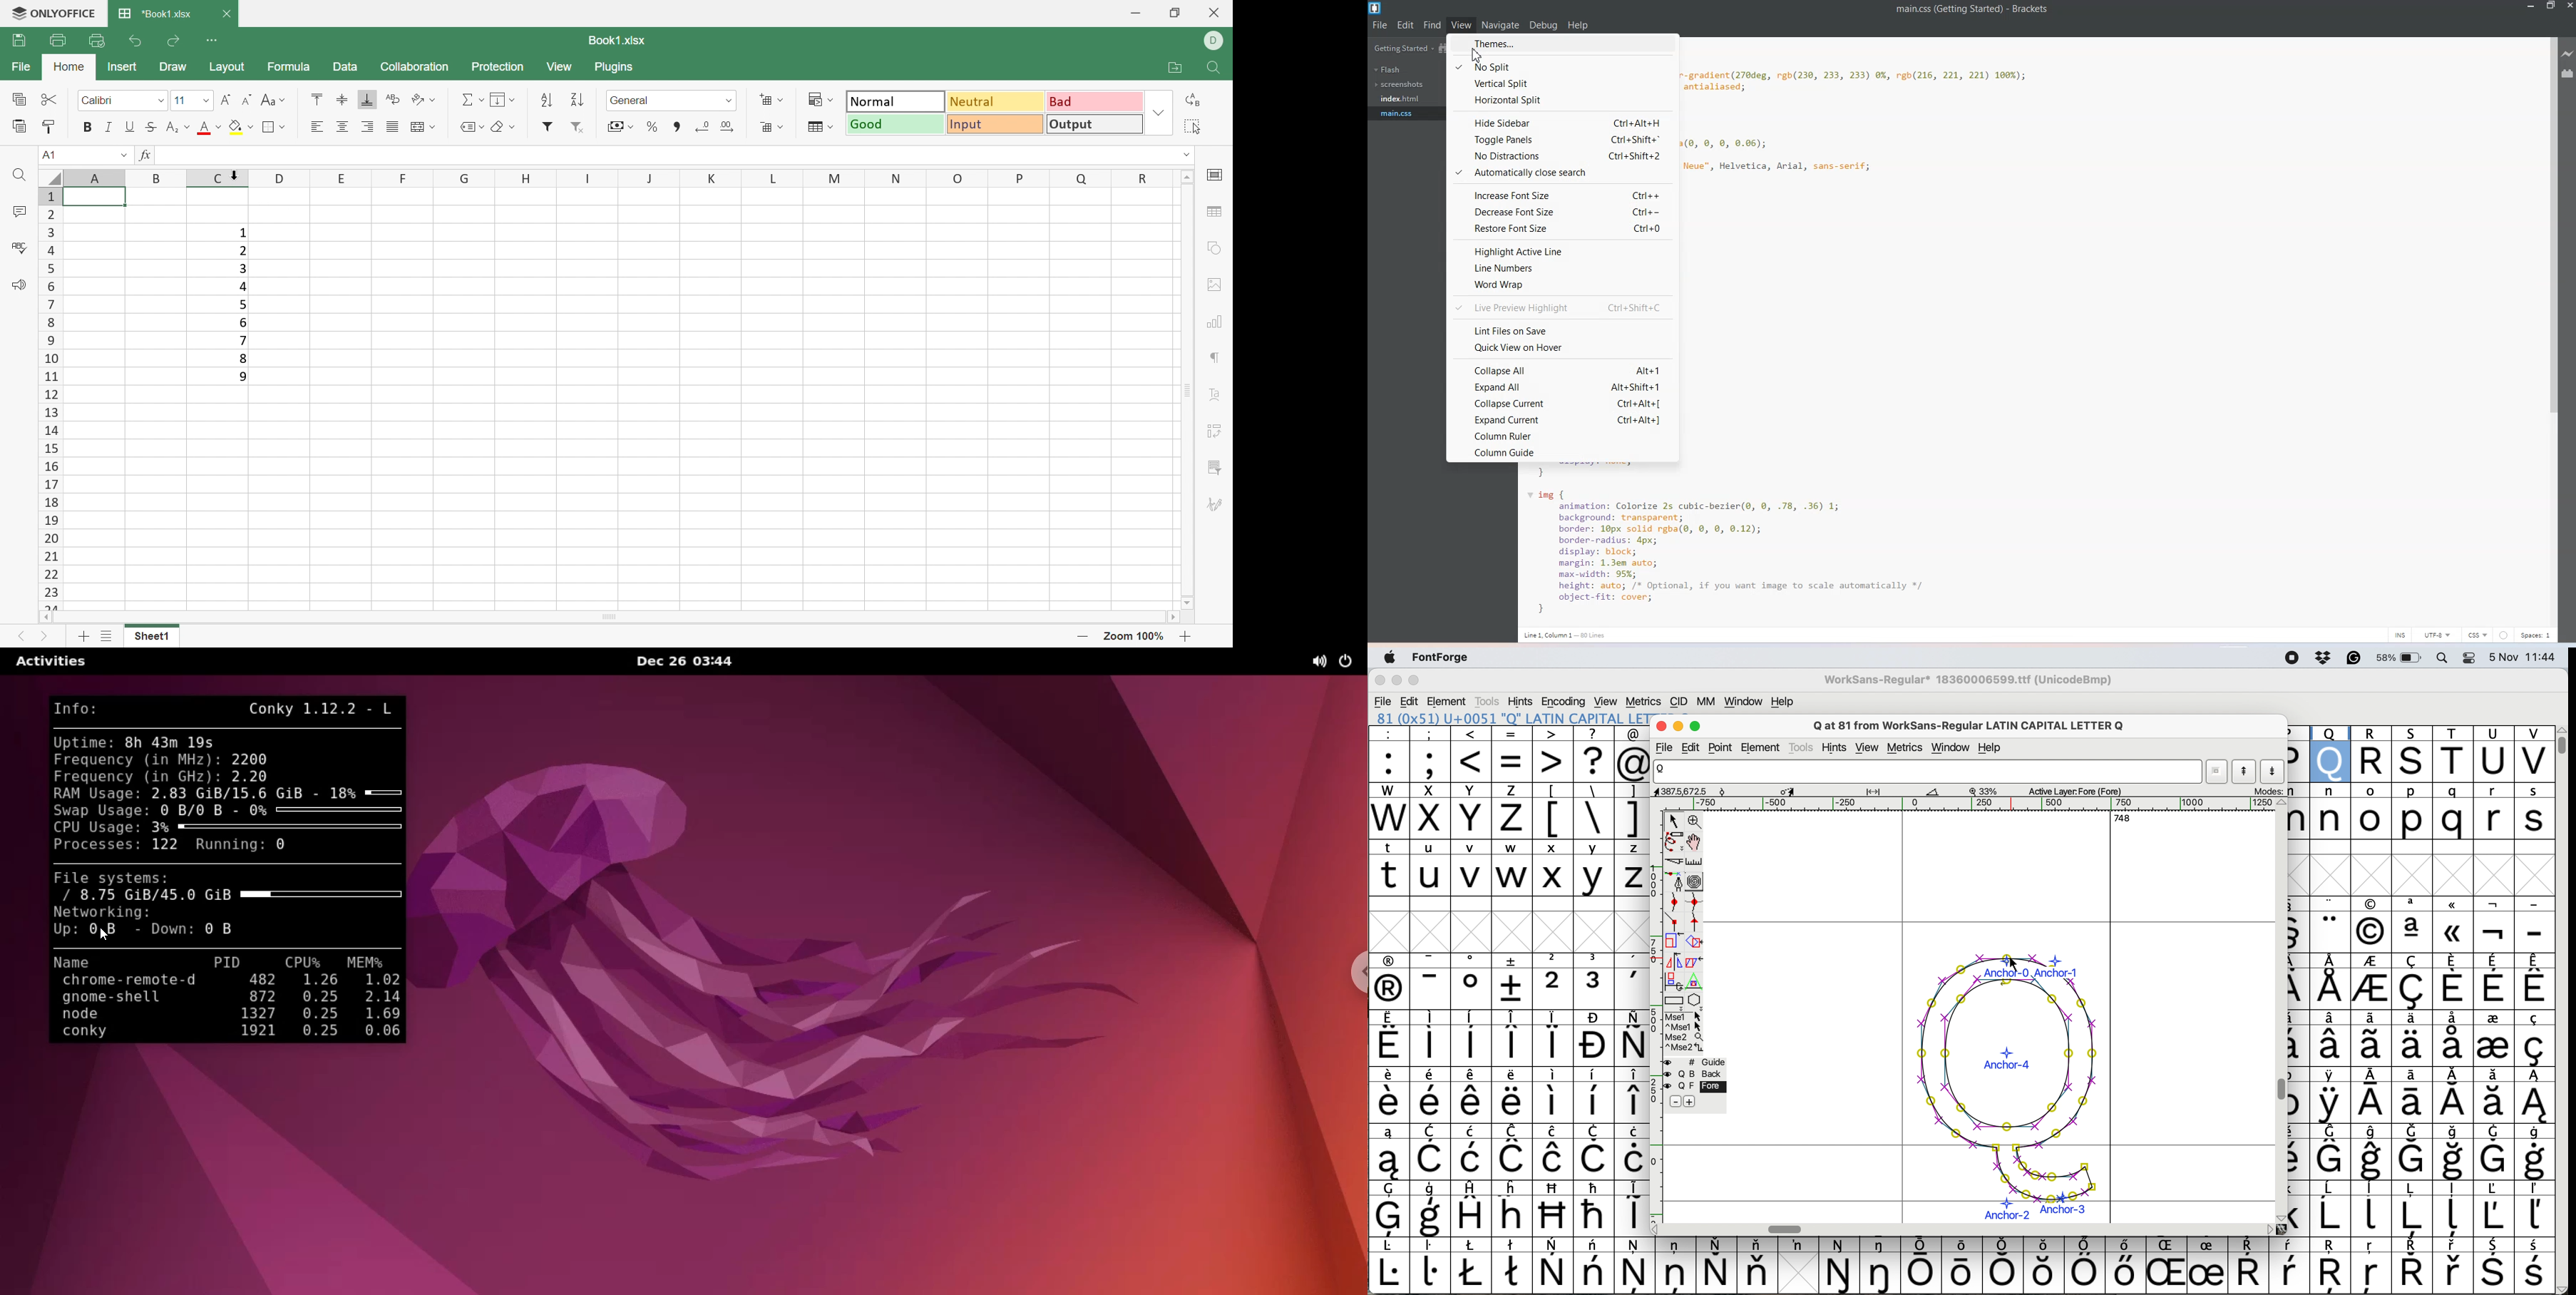 This screenshot has width=2576, height=1316. What do you see at coordinates (1561, 194) in the screenshot?
I see `Increase Font Size` at bounding box center [1561, 194].